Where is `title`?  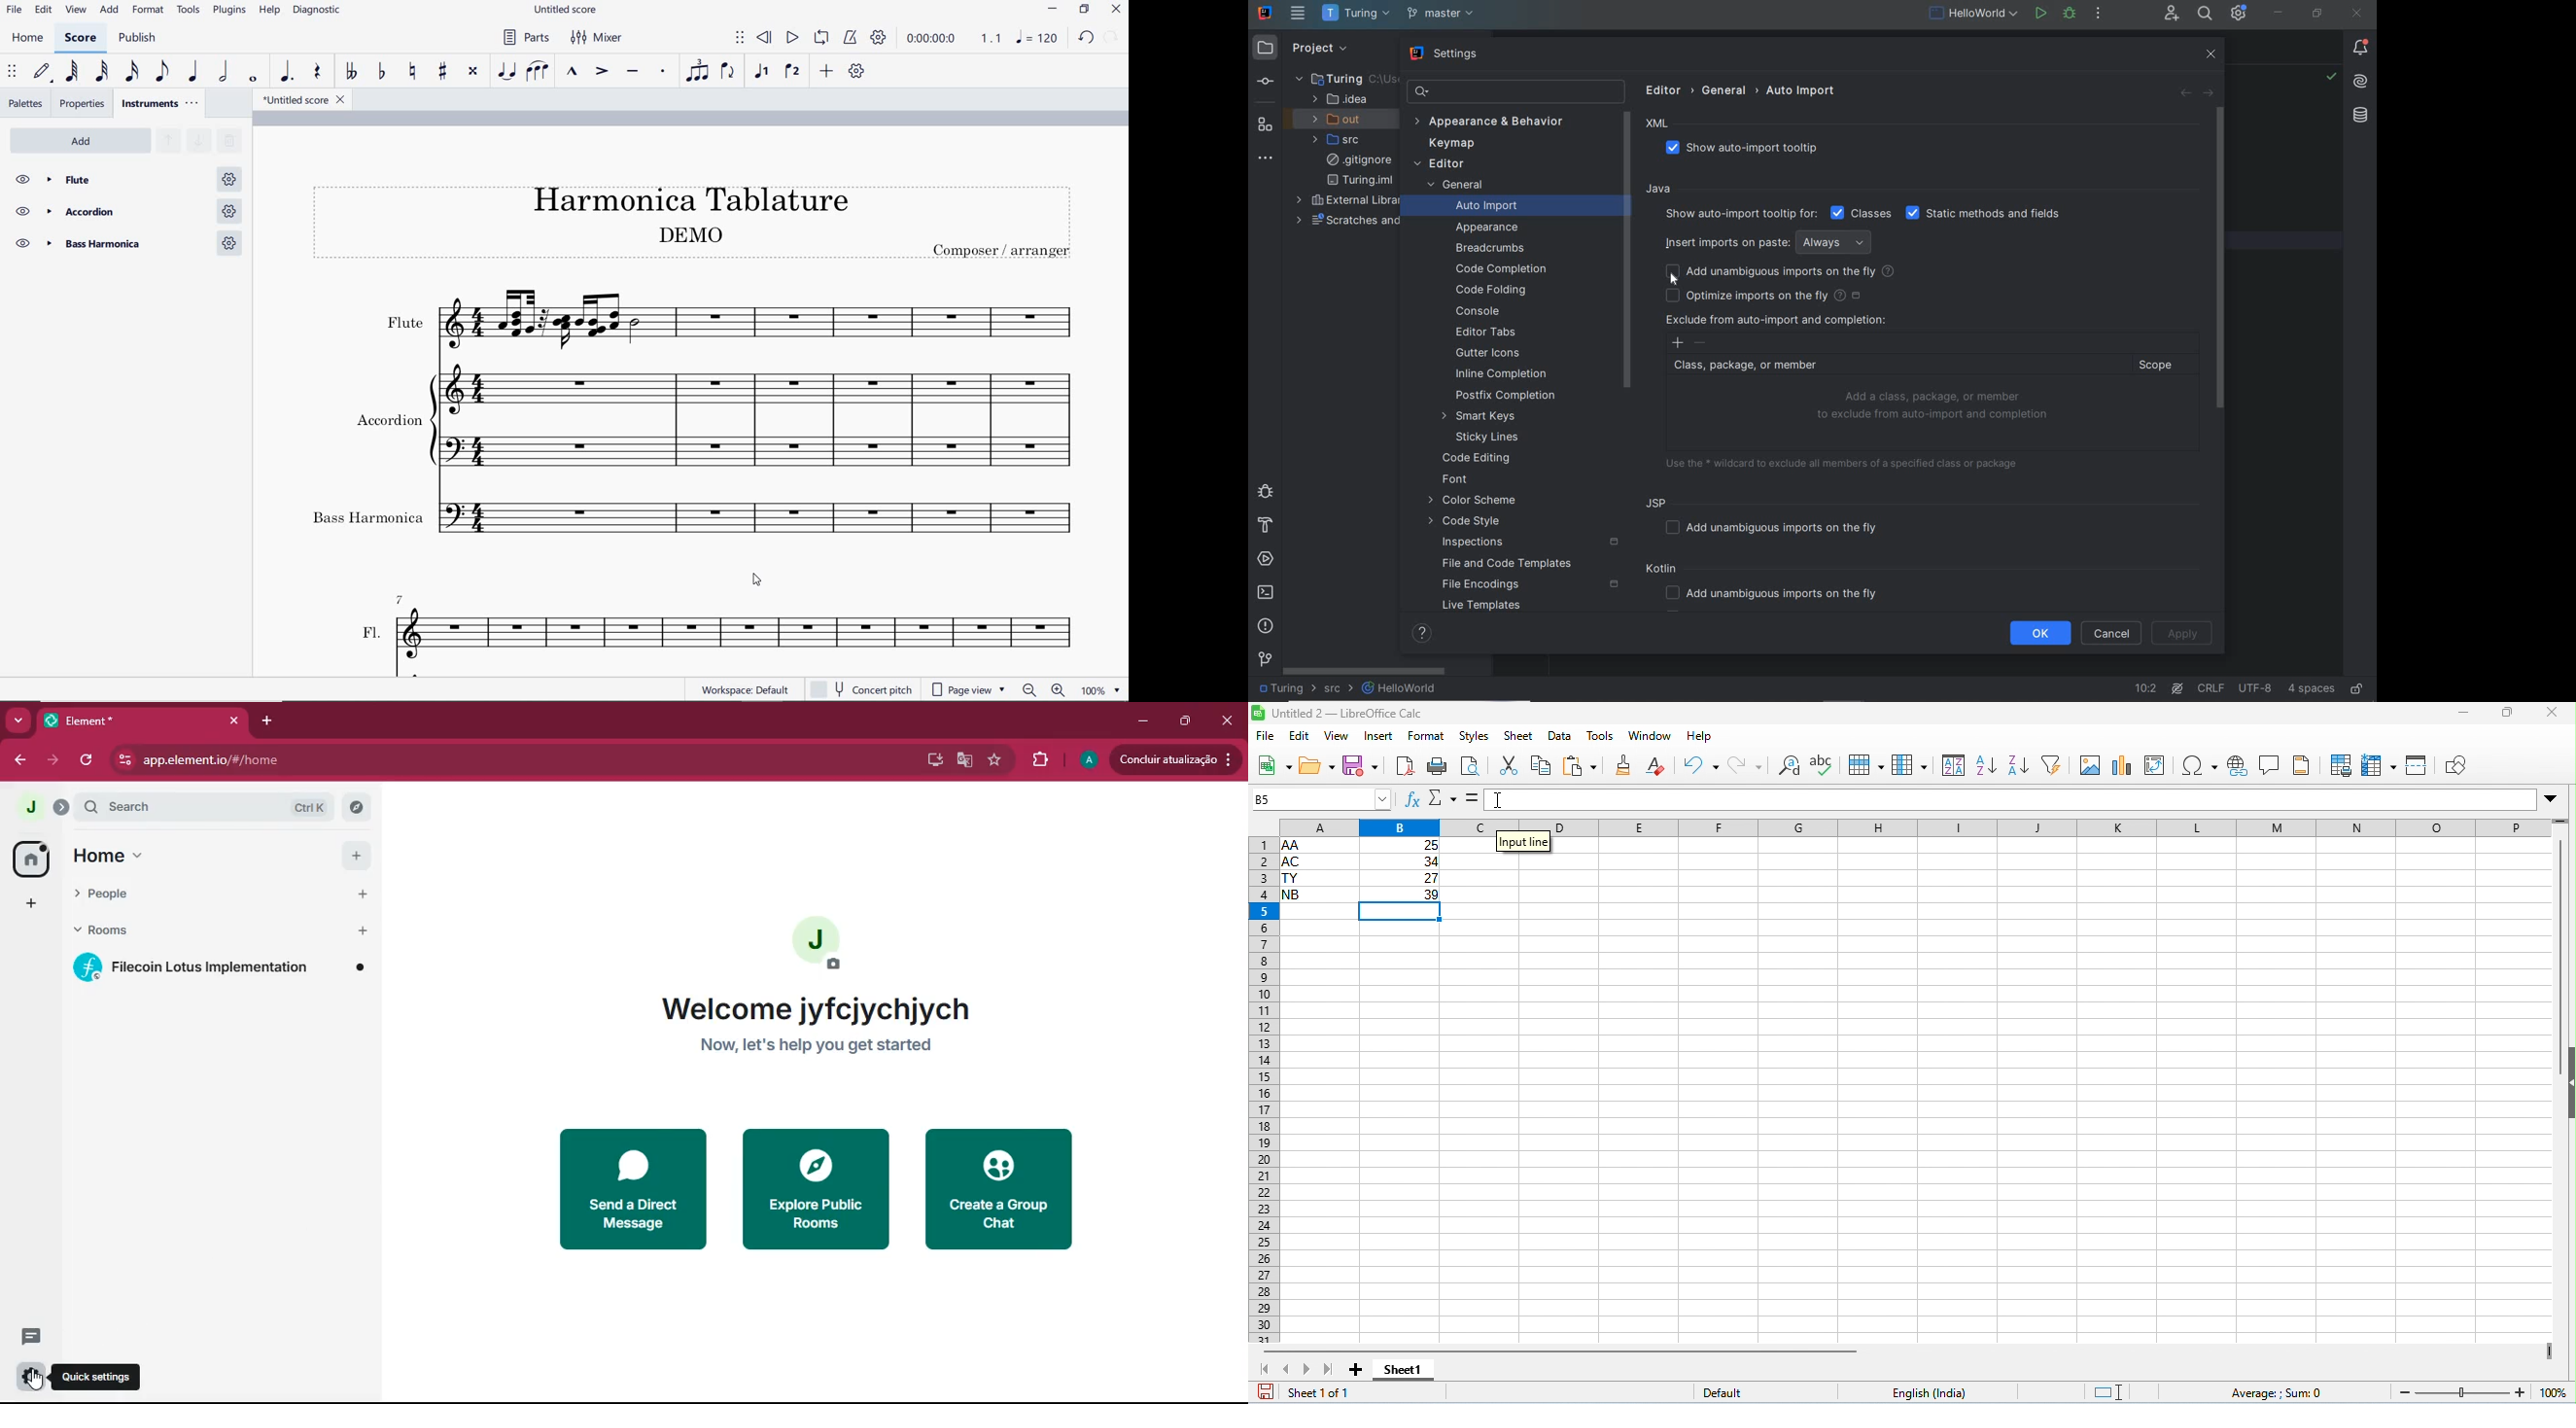
title is located at coordinates (1338, 713).